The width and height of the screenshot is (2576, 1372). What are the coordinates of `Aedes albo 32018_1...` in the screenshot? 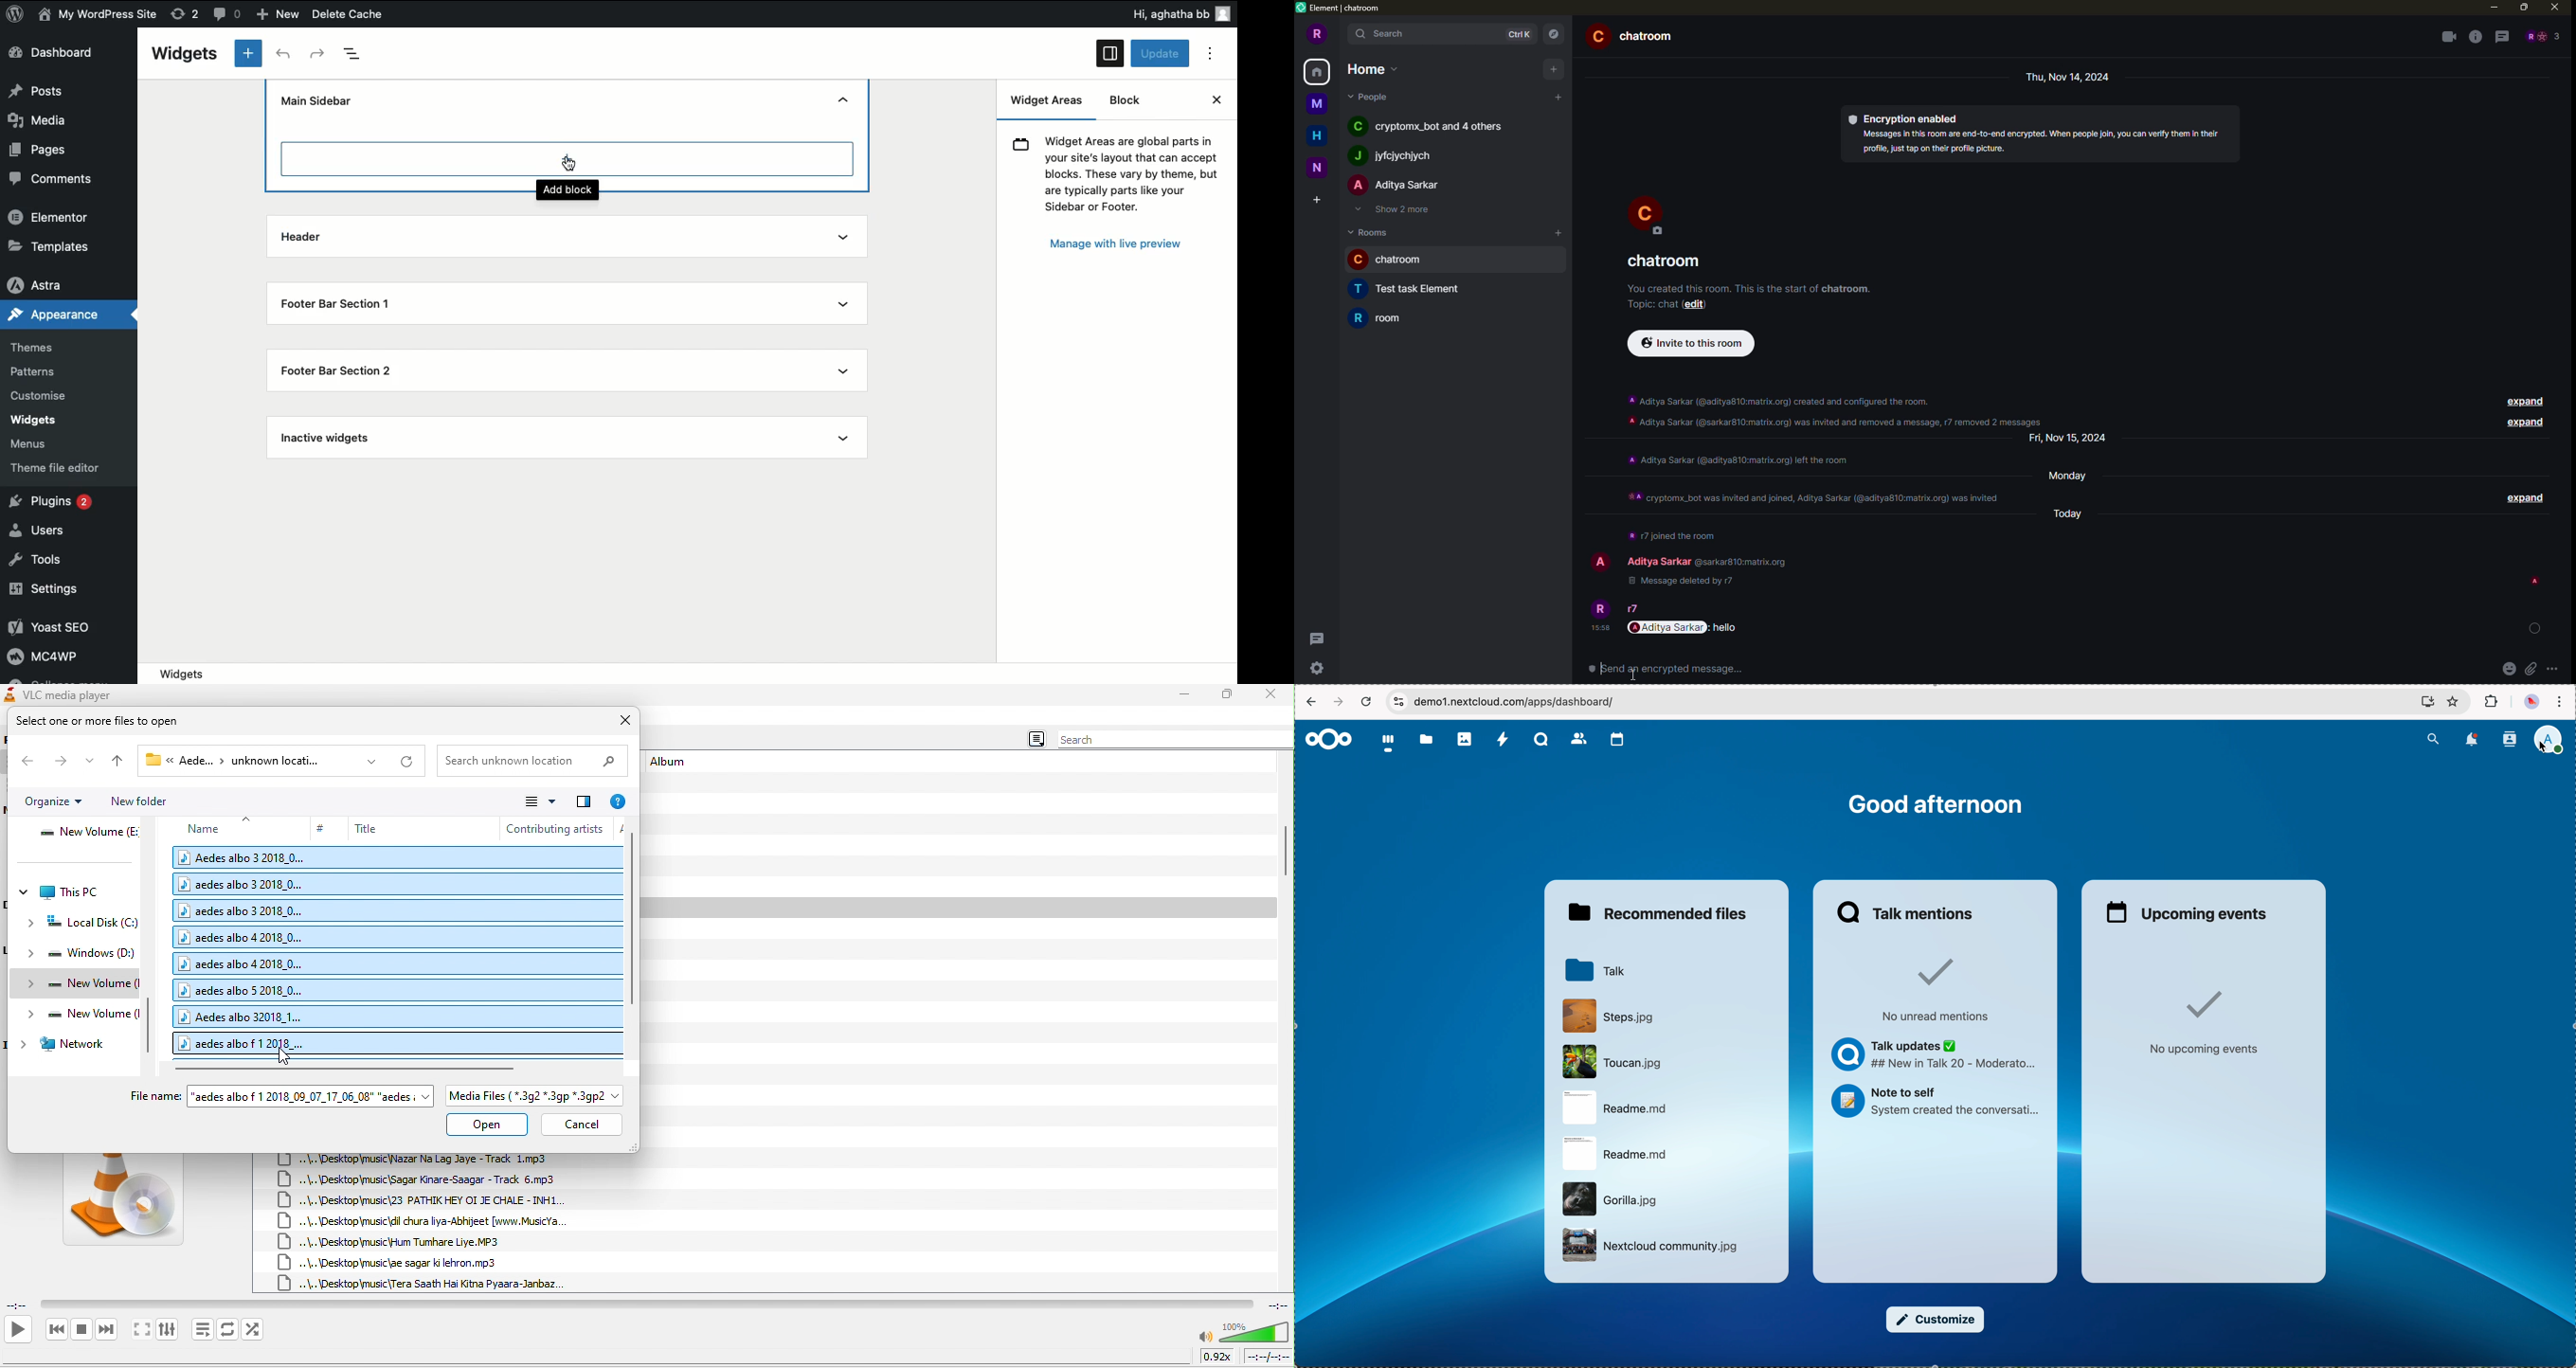 It's located at (243, 1015).